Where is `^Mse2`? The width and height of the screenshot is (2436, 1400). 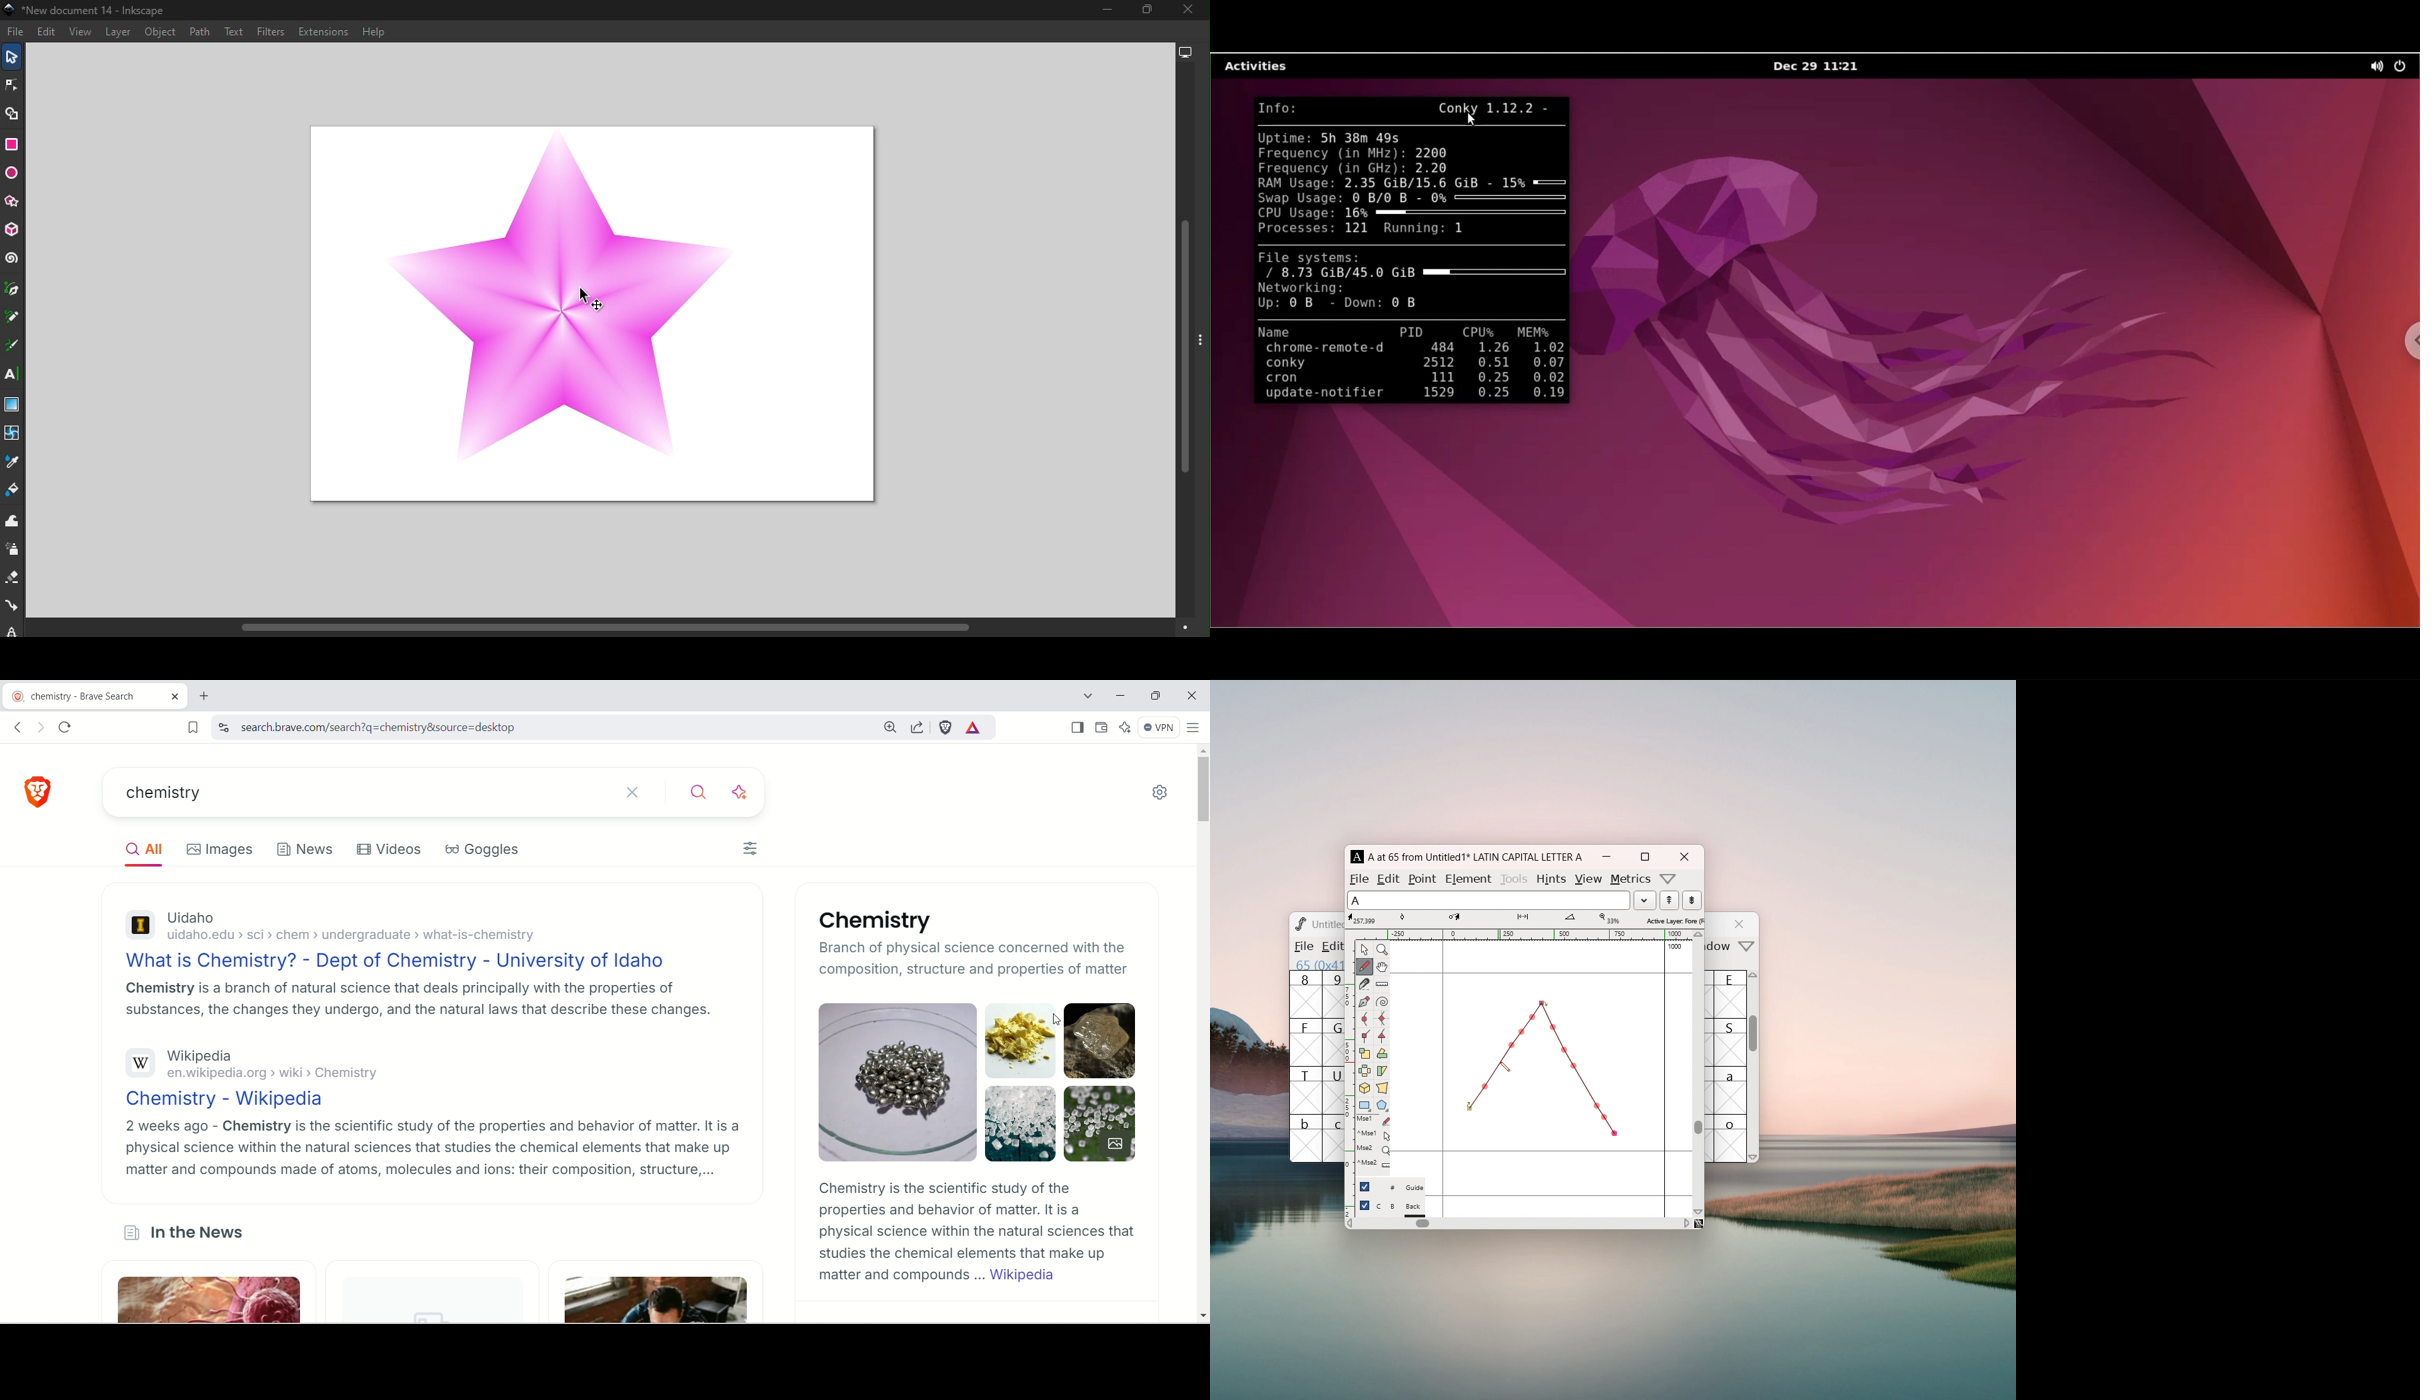
^Mse2 is located at coordinates (1374, 1134).